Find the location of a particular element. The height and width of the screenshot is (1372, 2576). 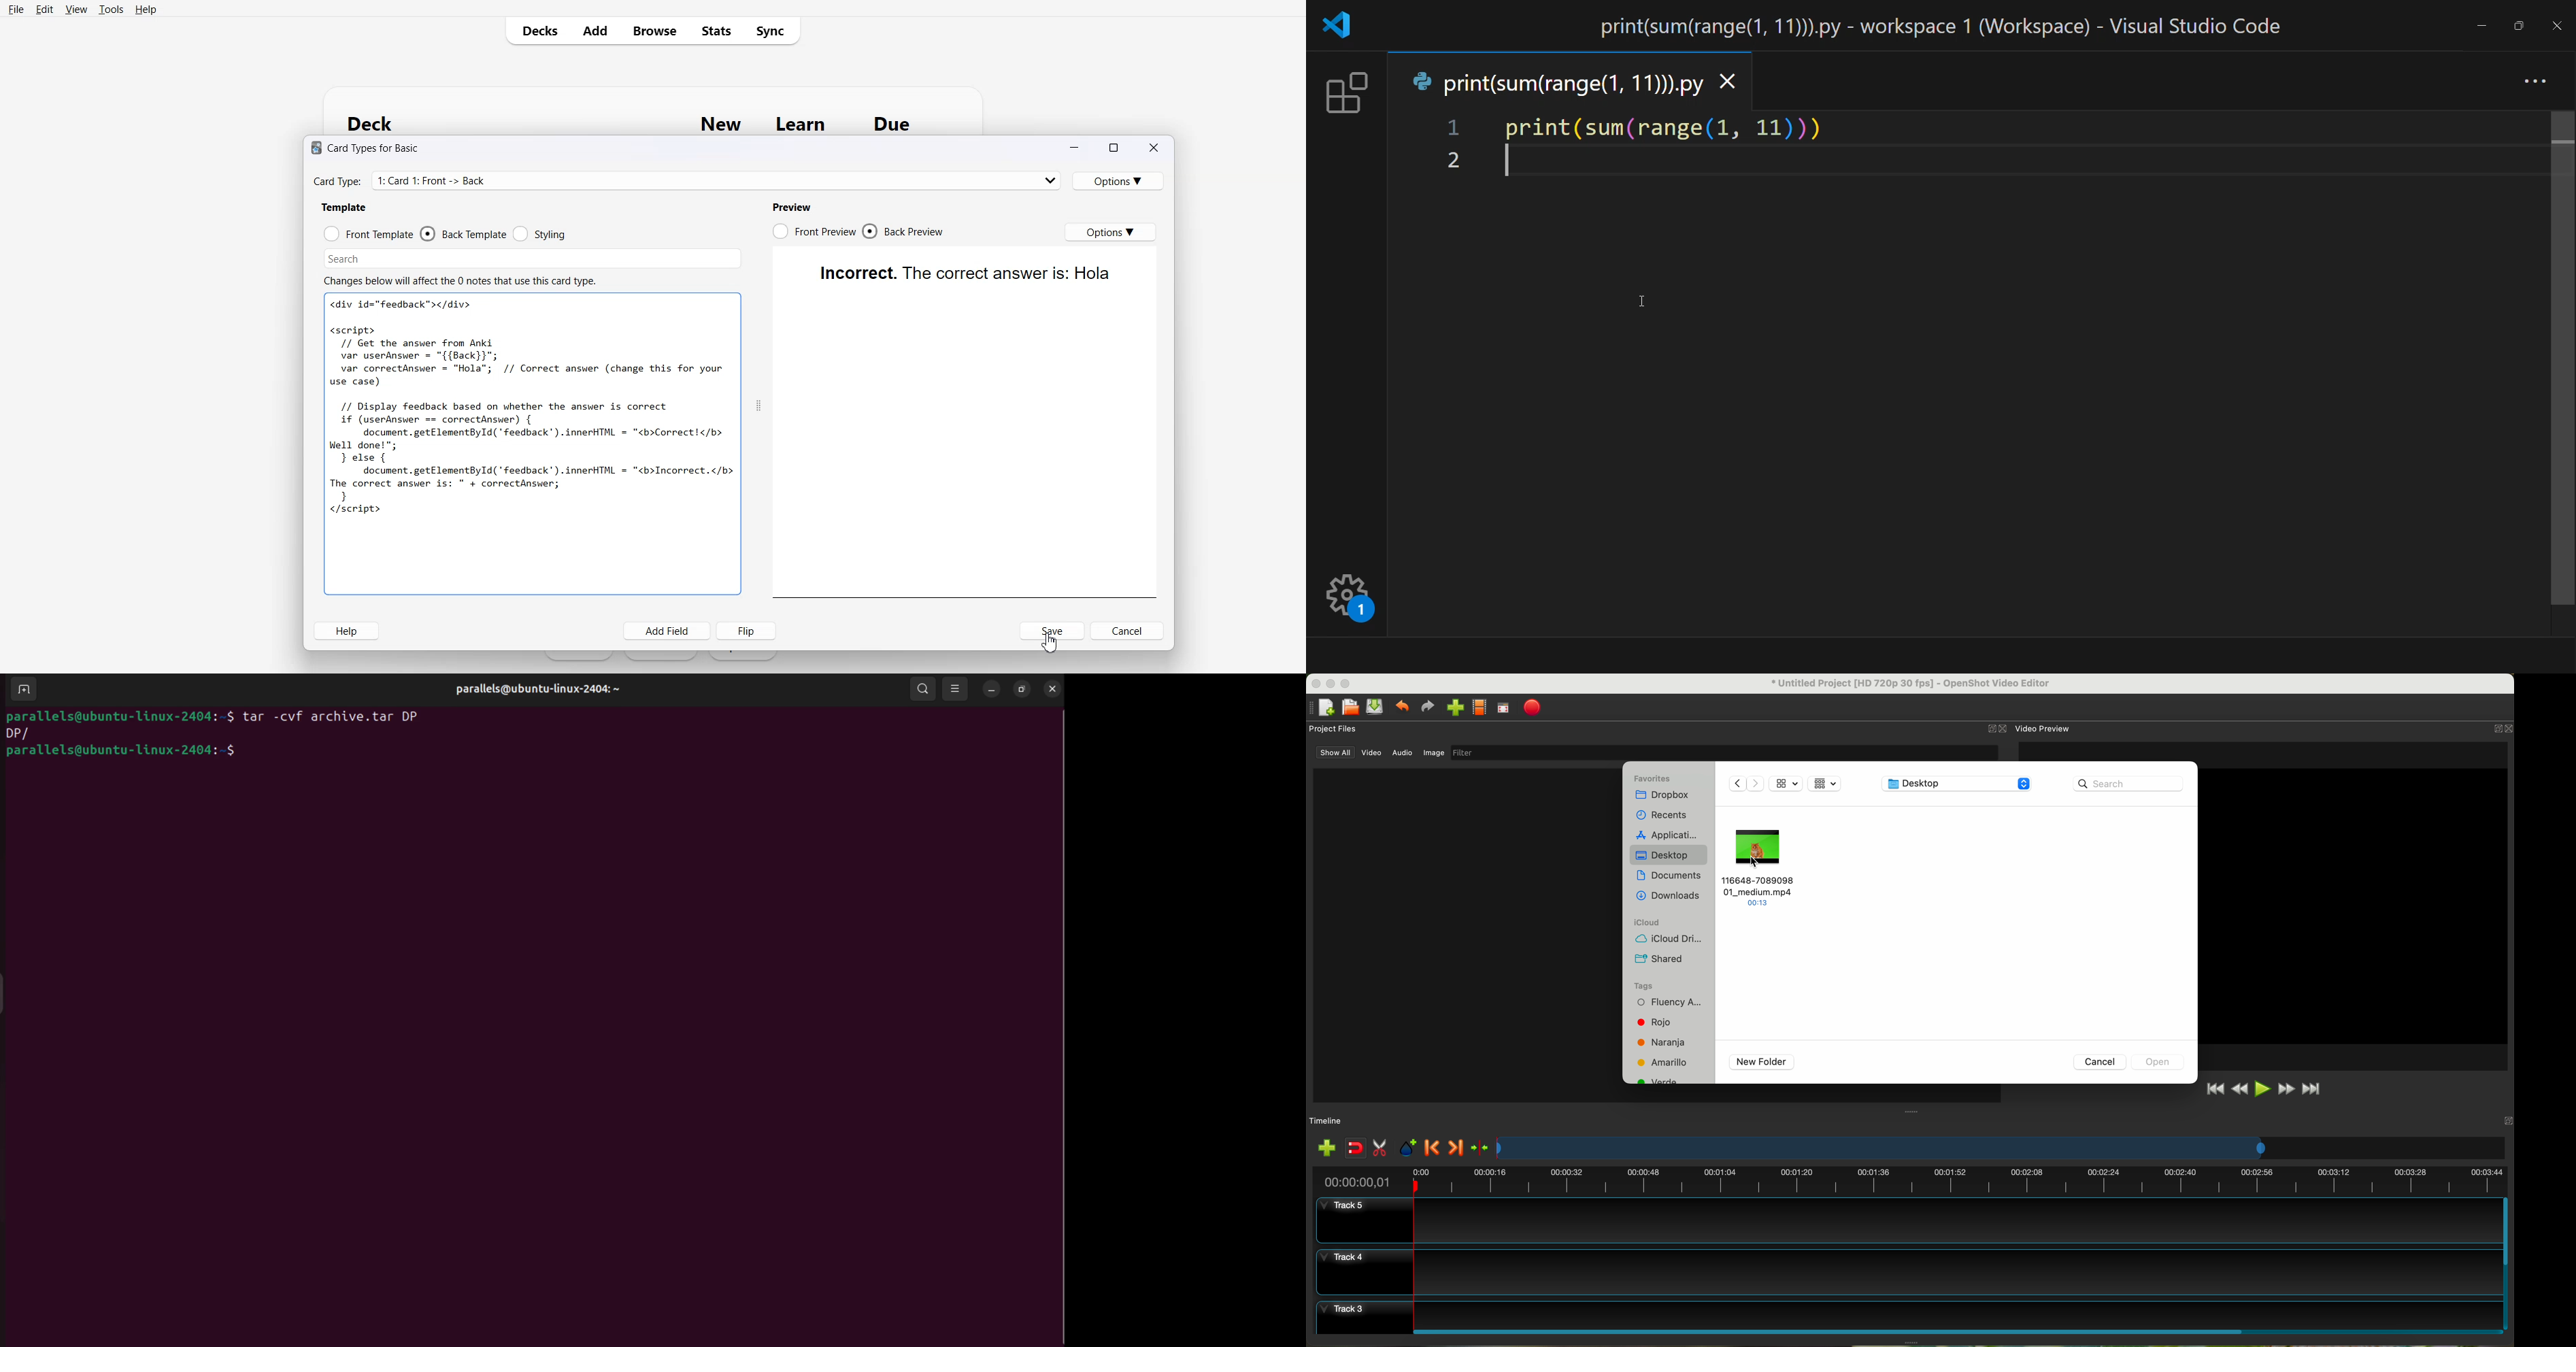

View is located at coordinates (76, 9).